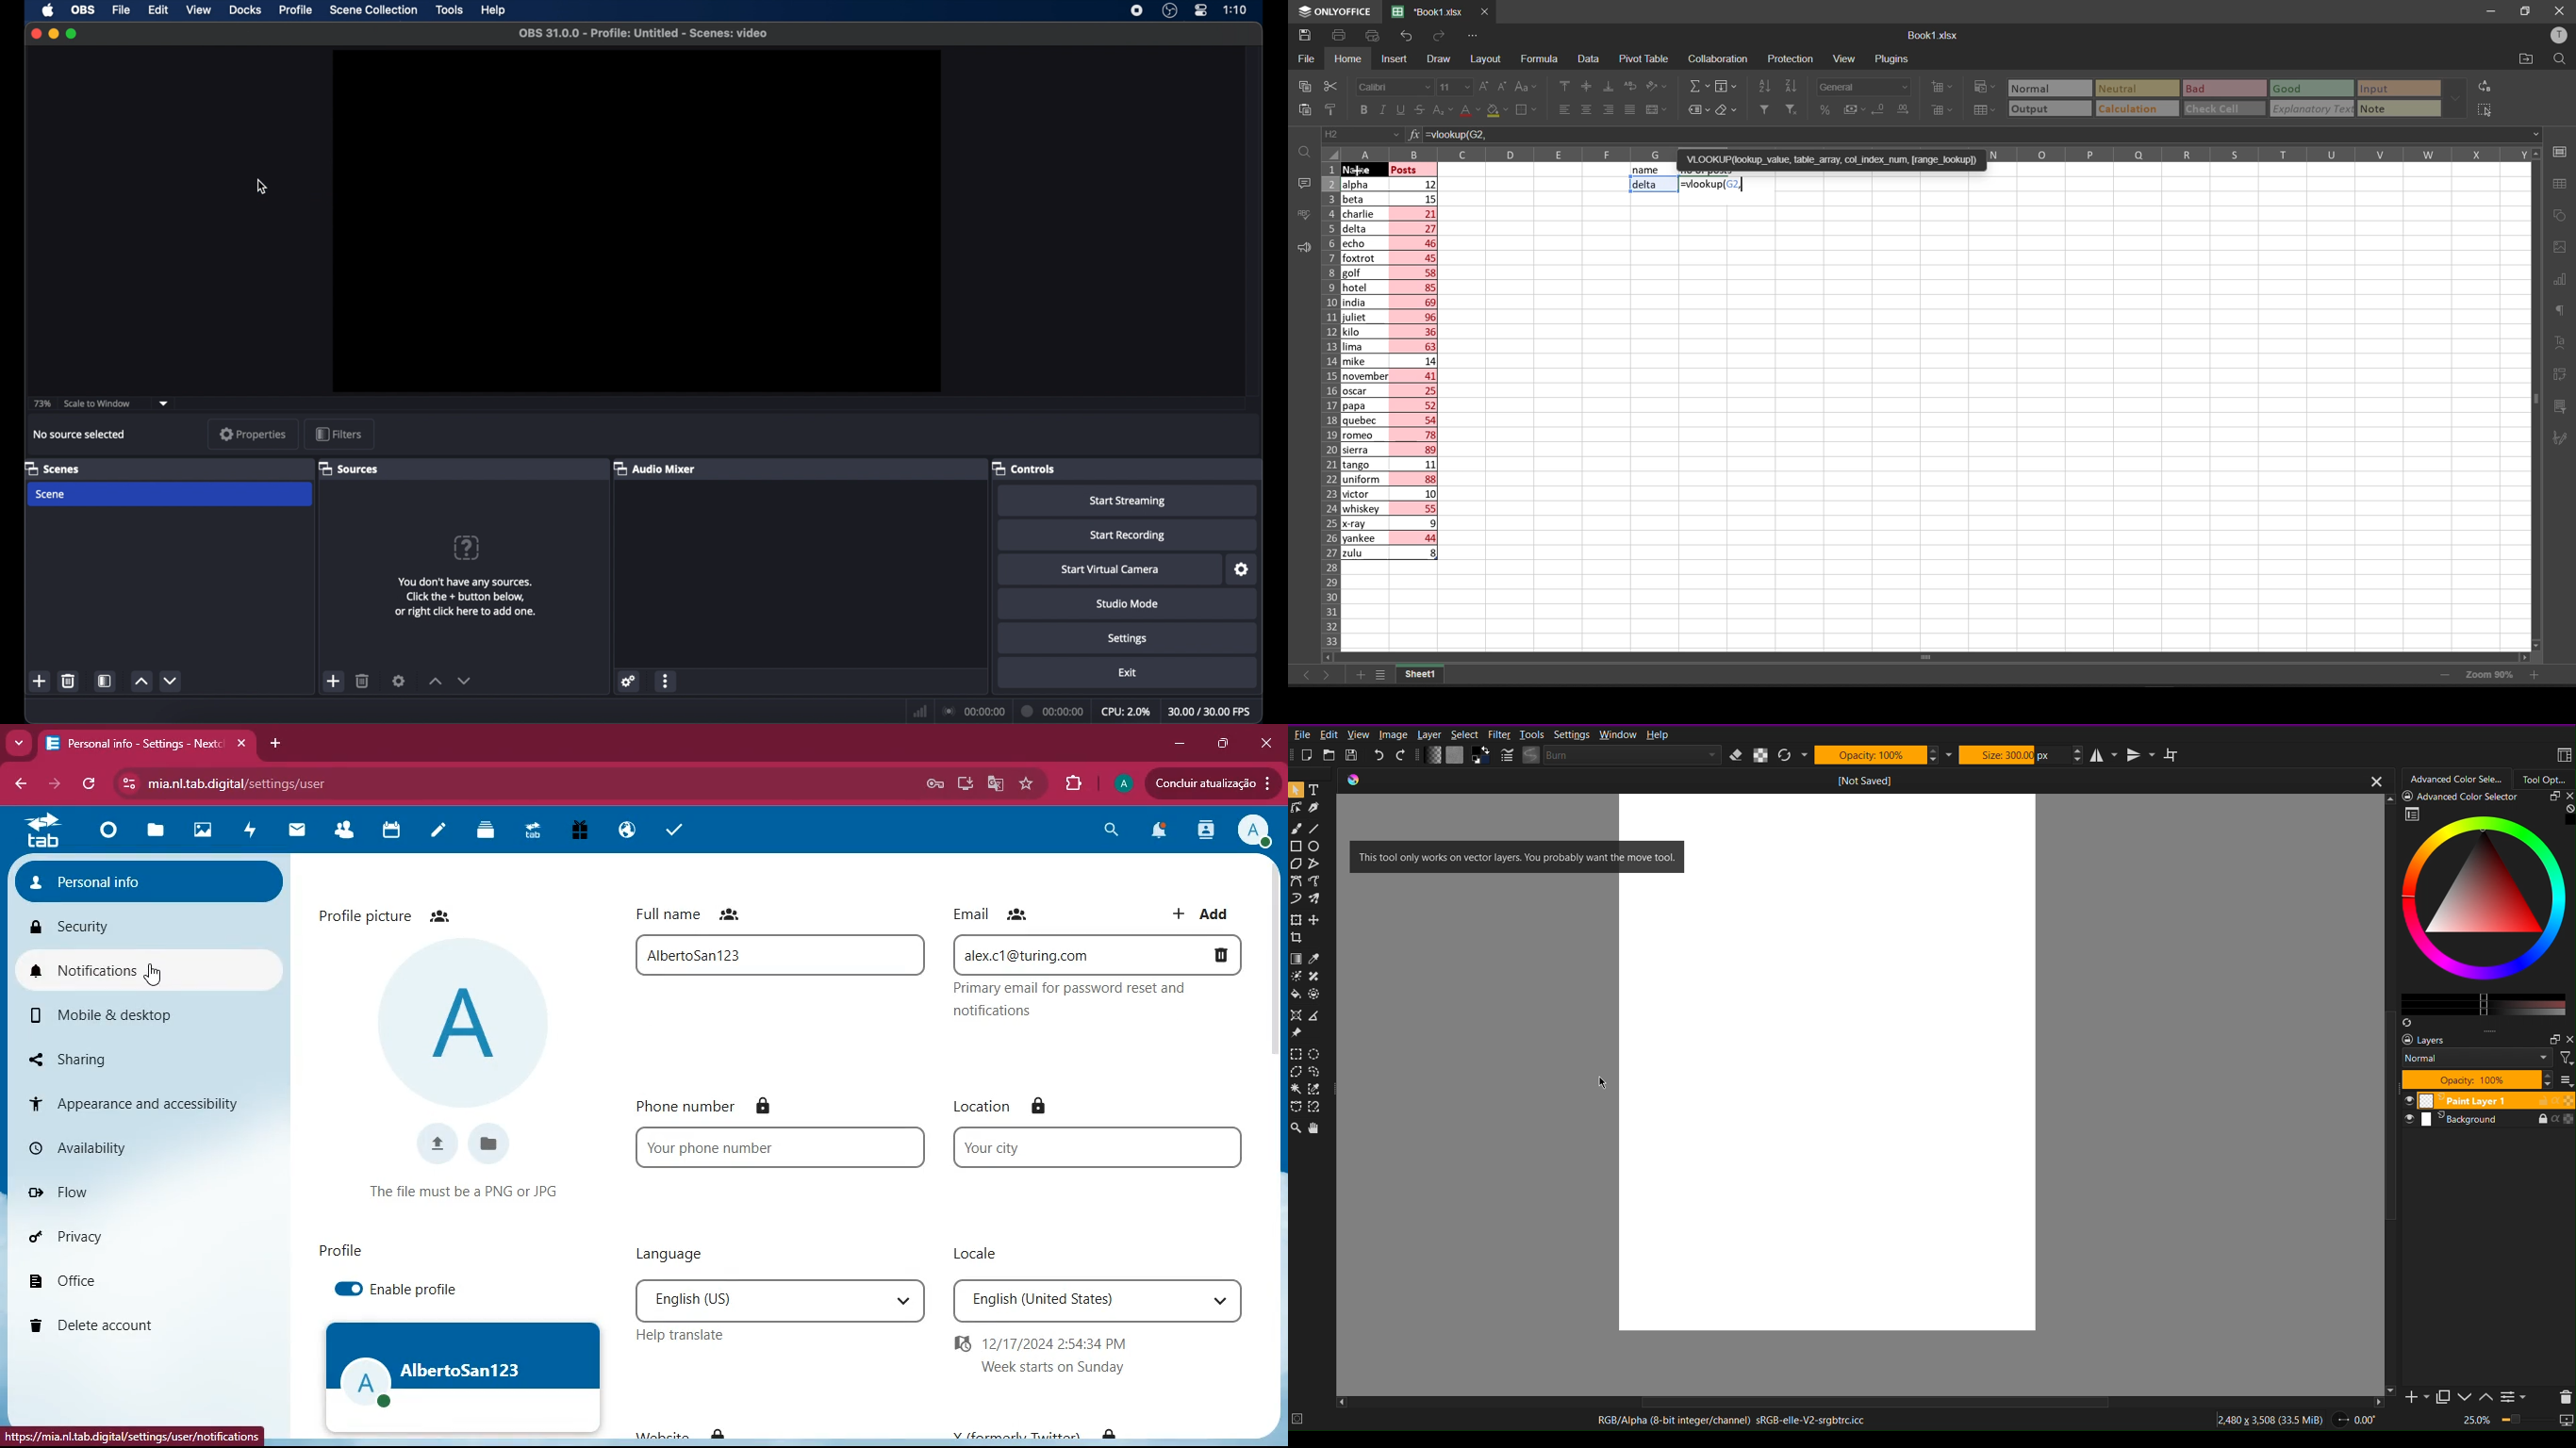  I want to click on view, so click(198, 9).